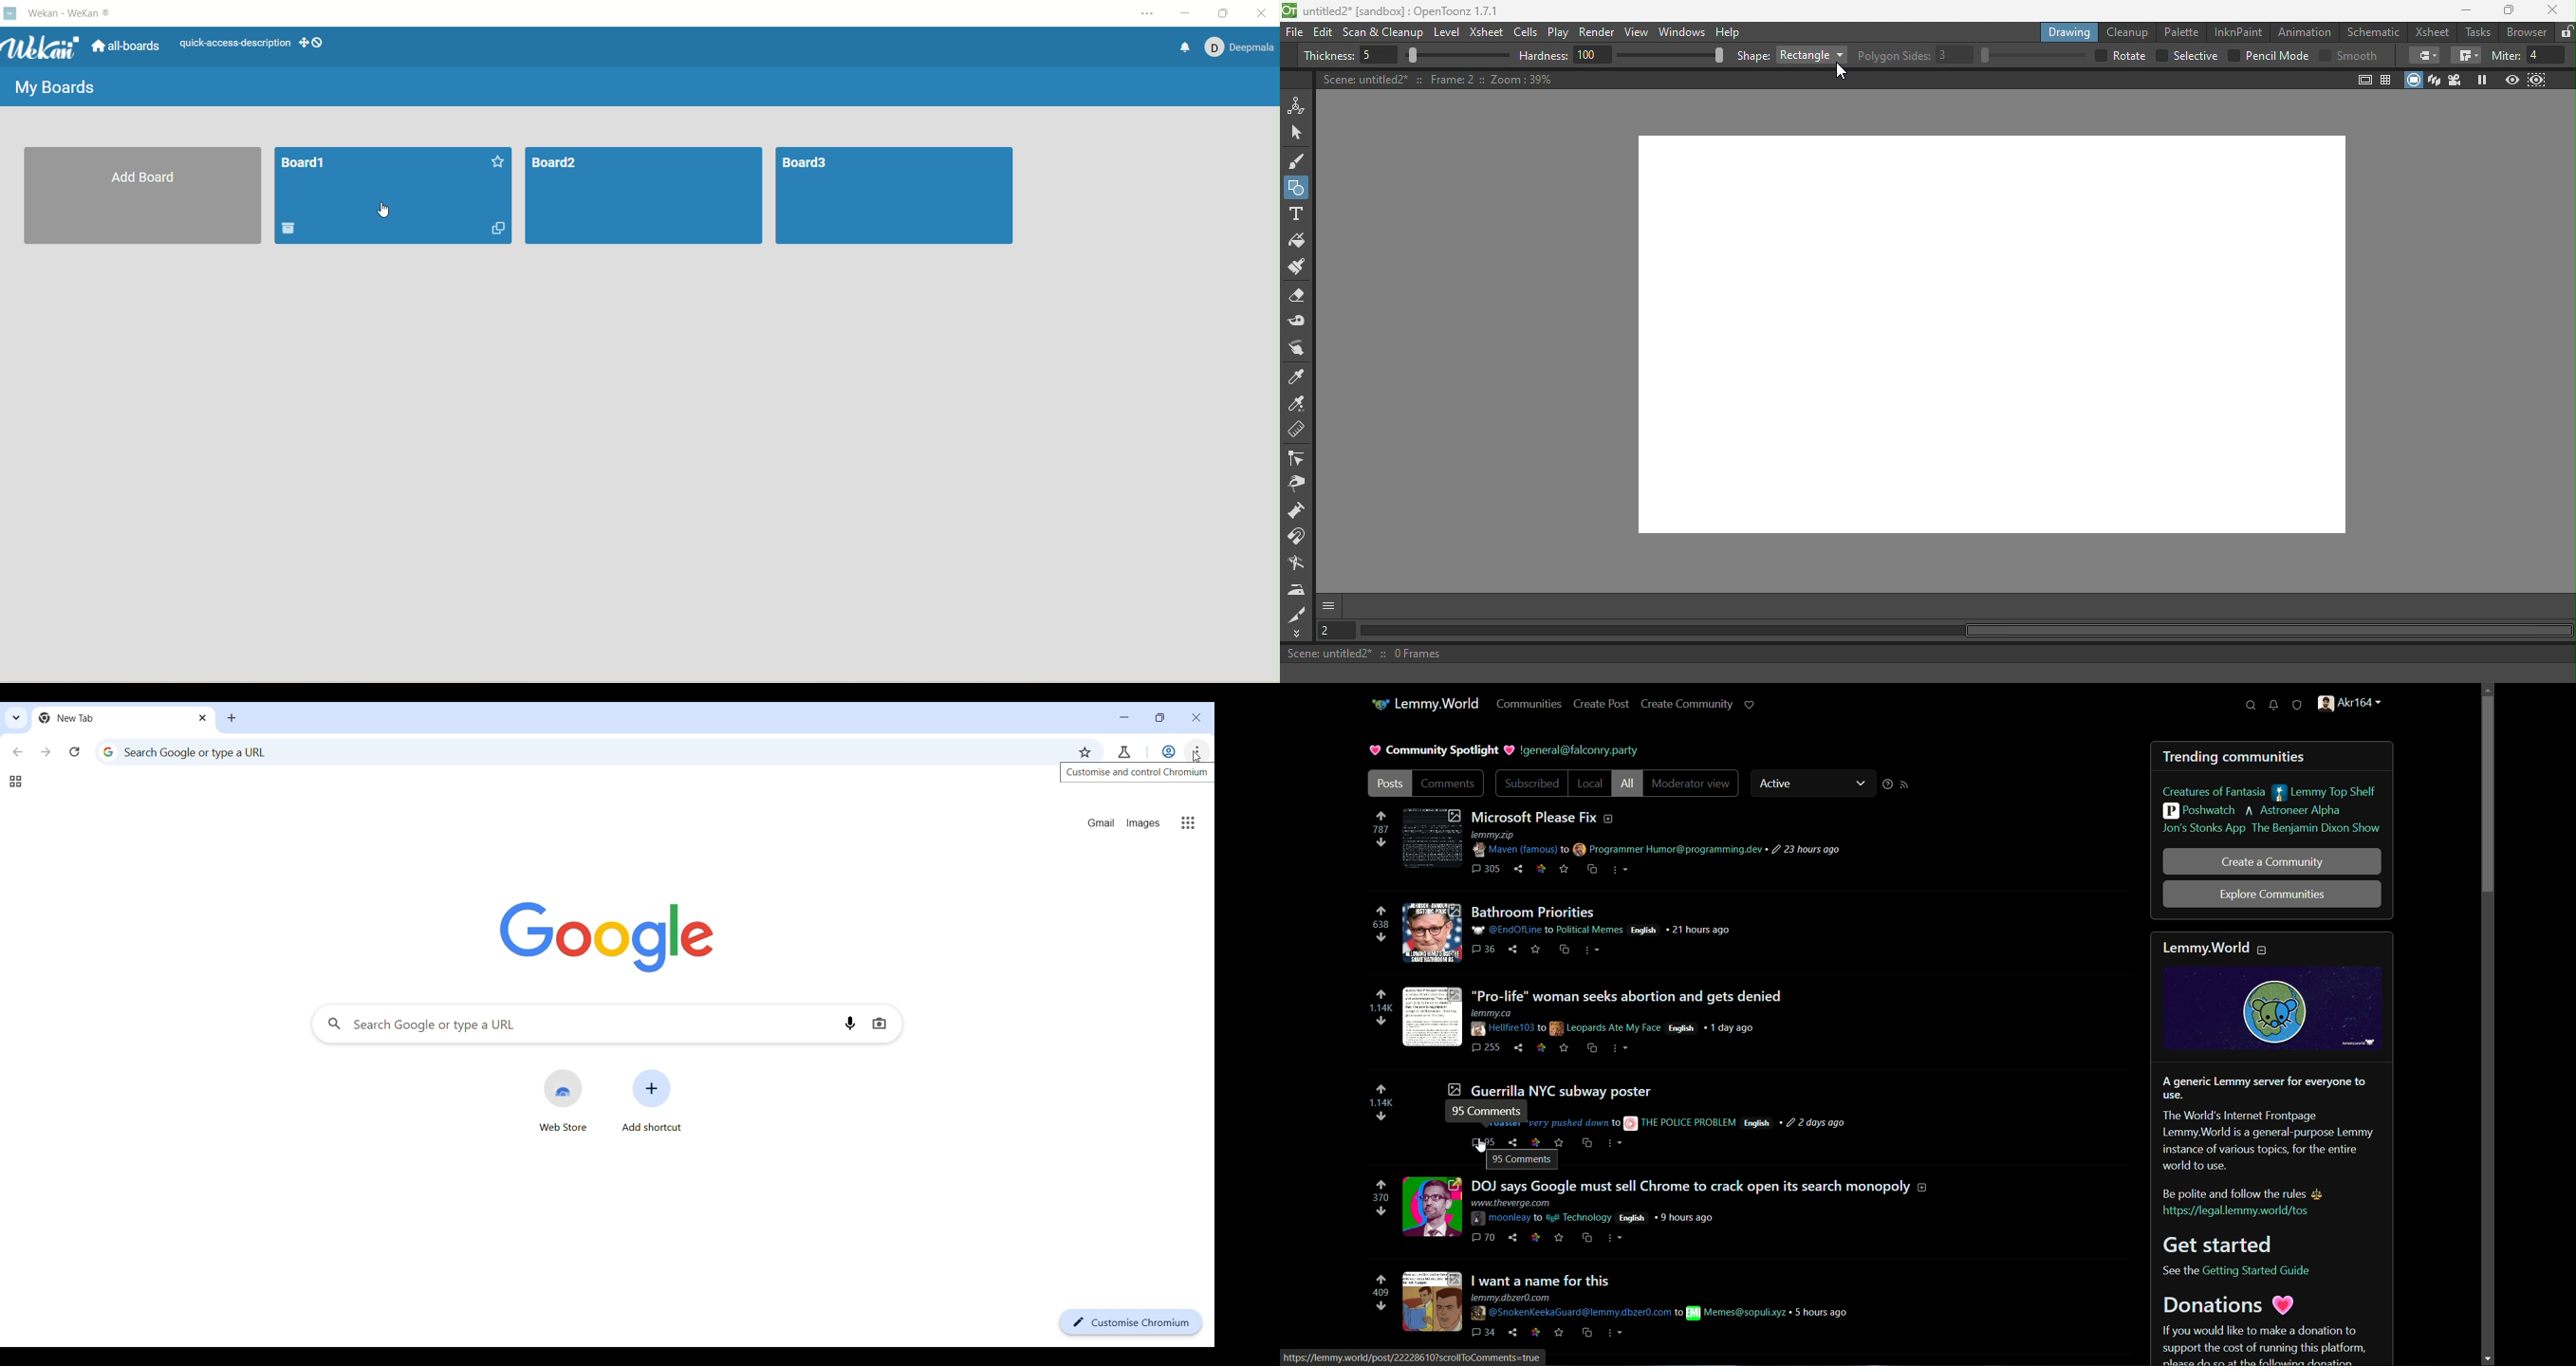 This screenshot has height=1372, width=2576. Describe the element at coordinates (2329, 793) in the screenshot. I see `lemmy top shelf` at that location.